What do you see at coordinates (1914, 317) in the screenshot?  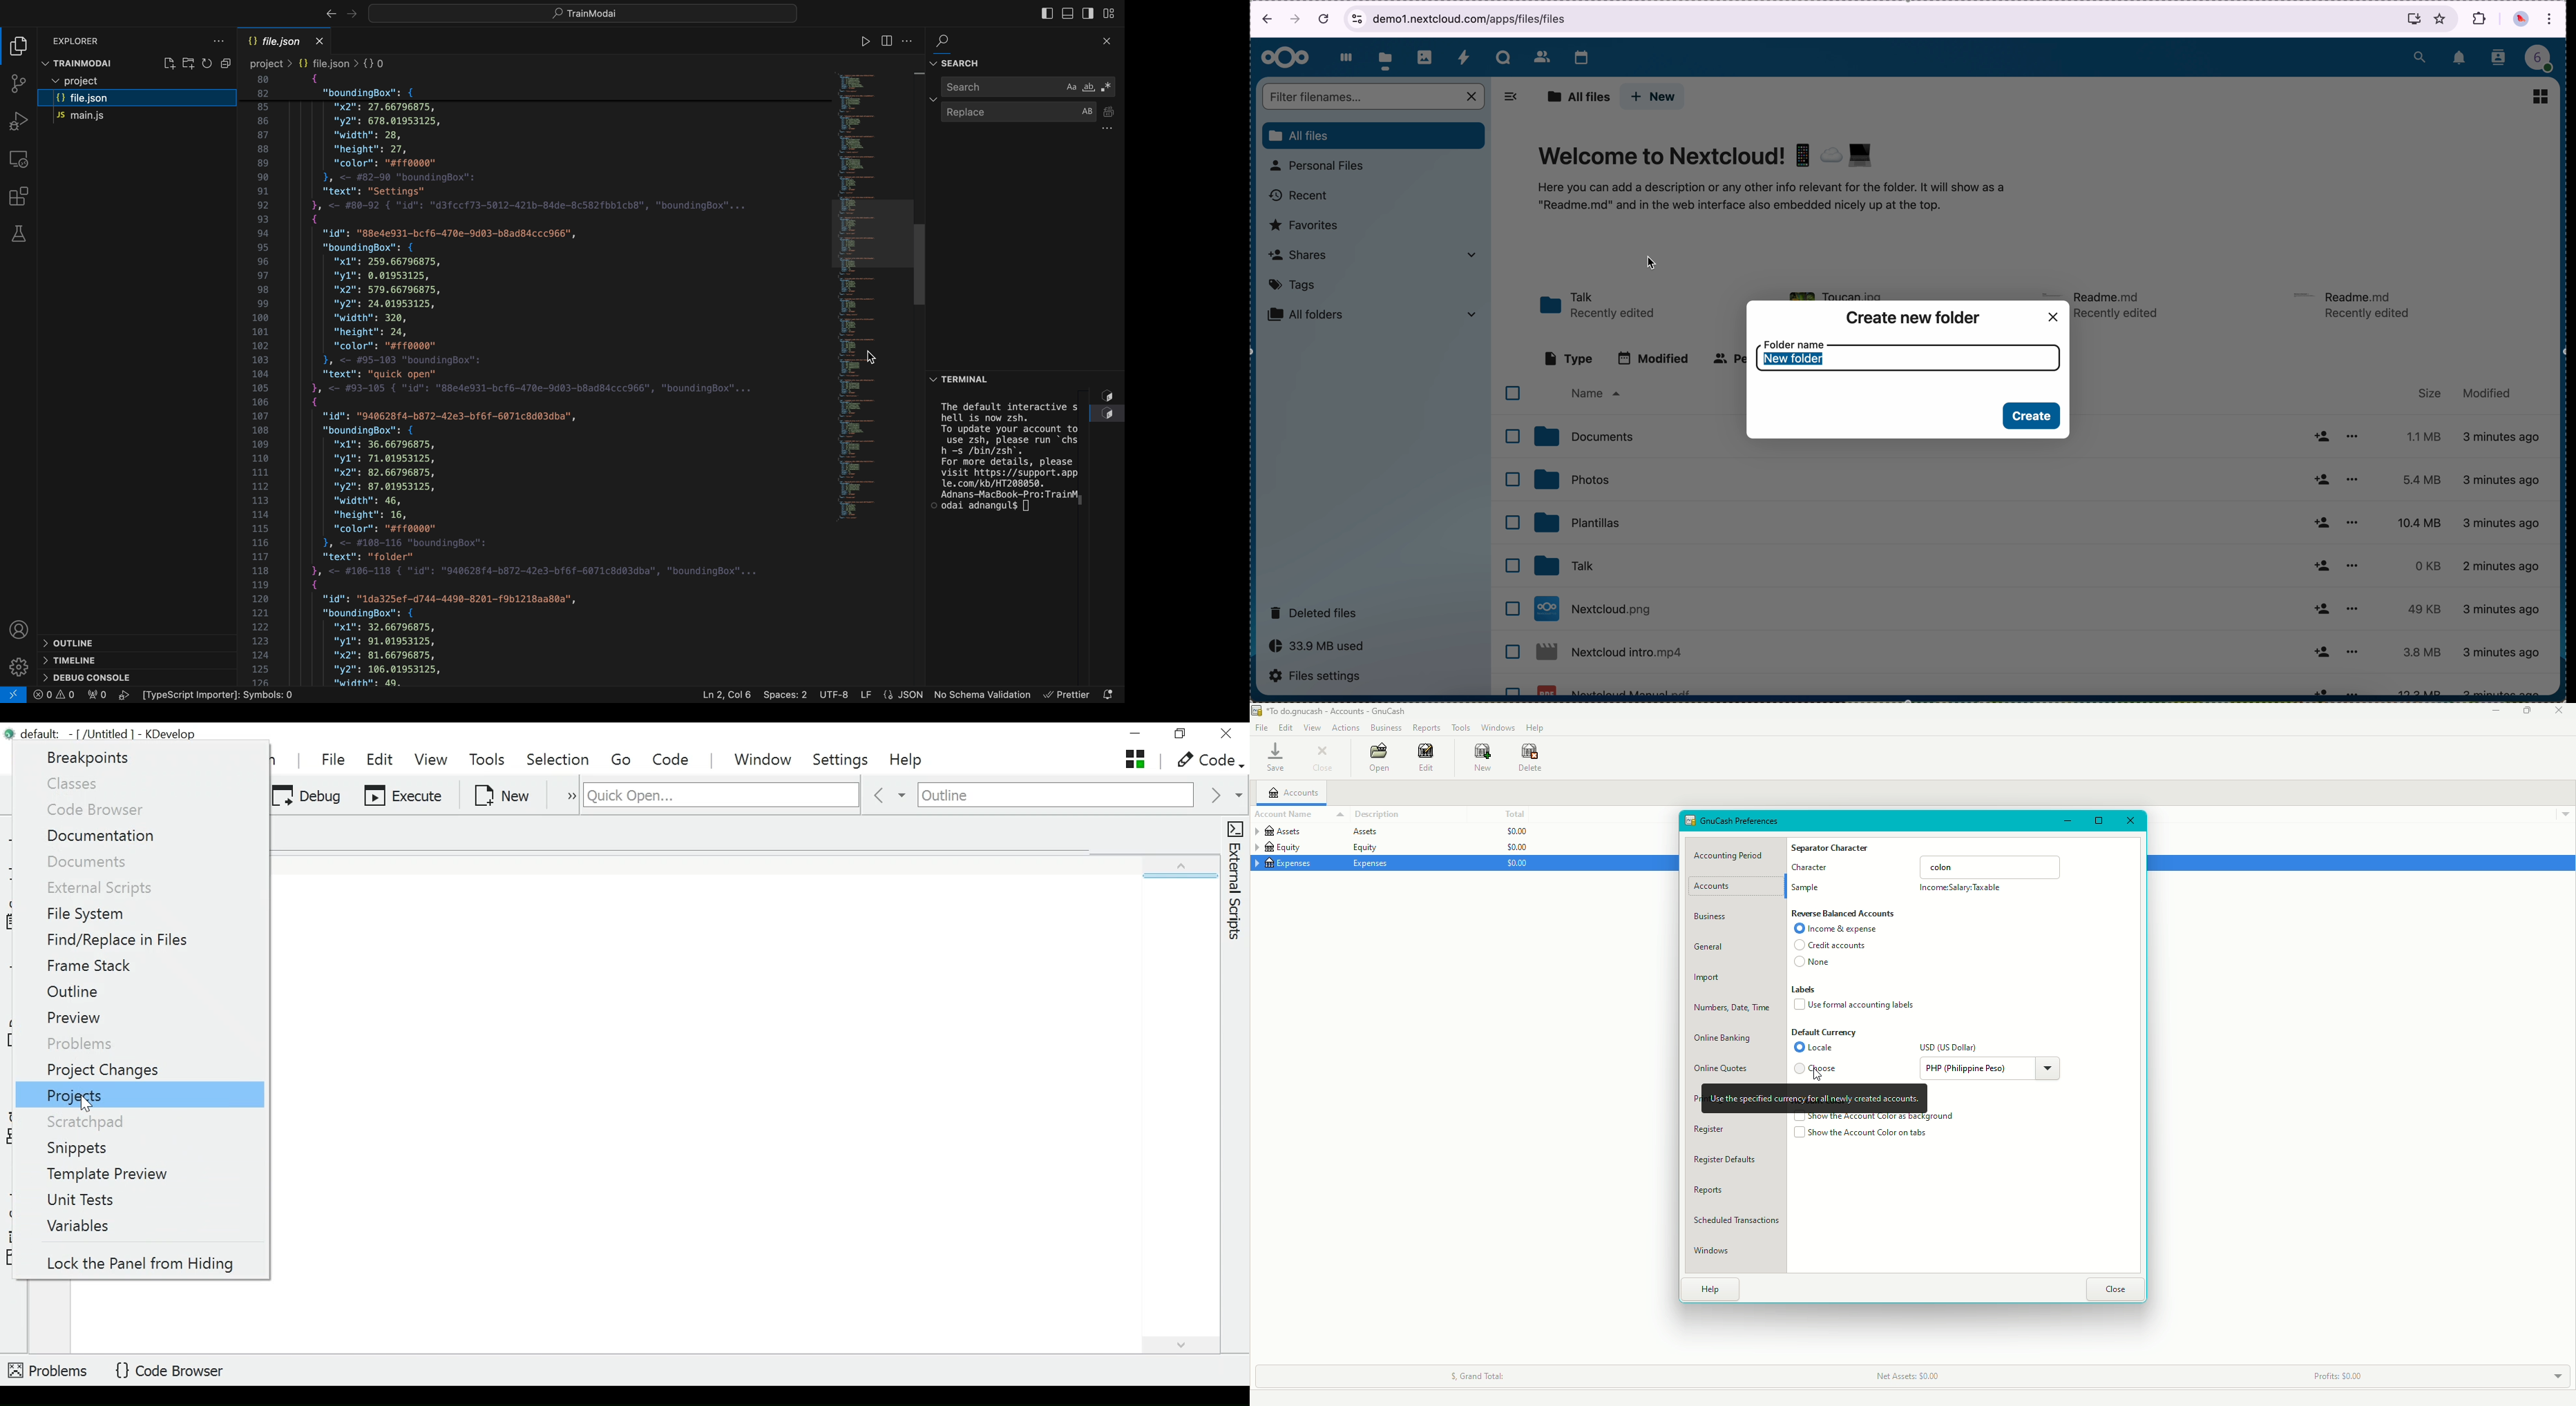 I see `create new folder` at bounding box center [1914, 317].